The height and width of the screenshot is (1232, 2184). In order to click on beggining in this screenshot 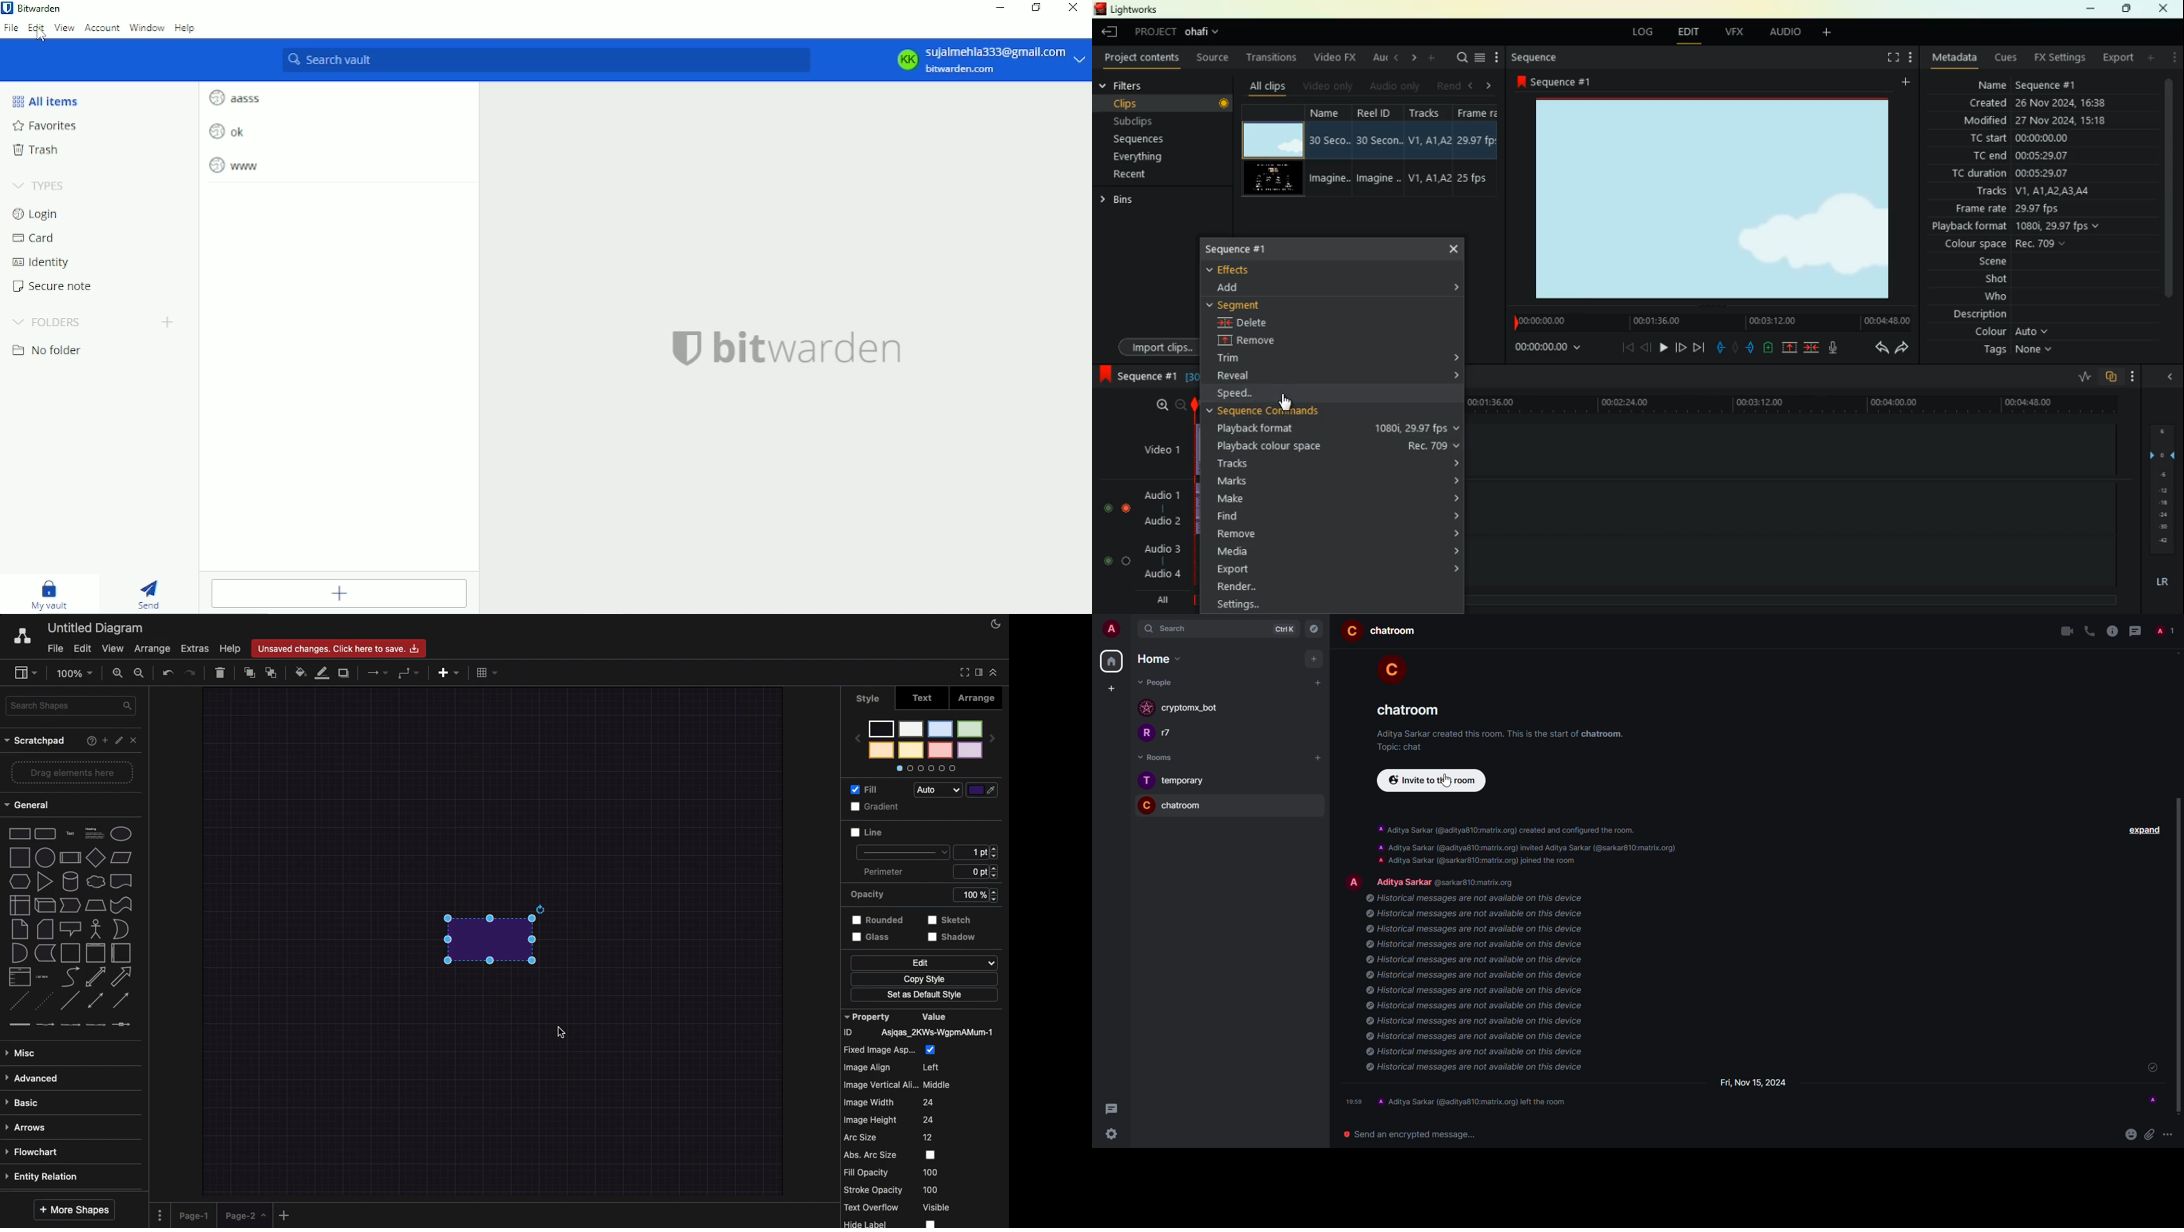, I will do `click(1621, 347)`.